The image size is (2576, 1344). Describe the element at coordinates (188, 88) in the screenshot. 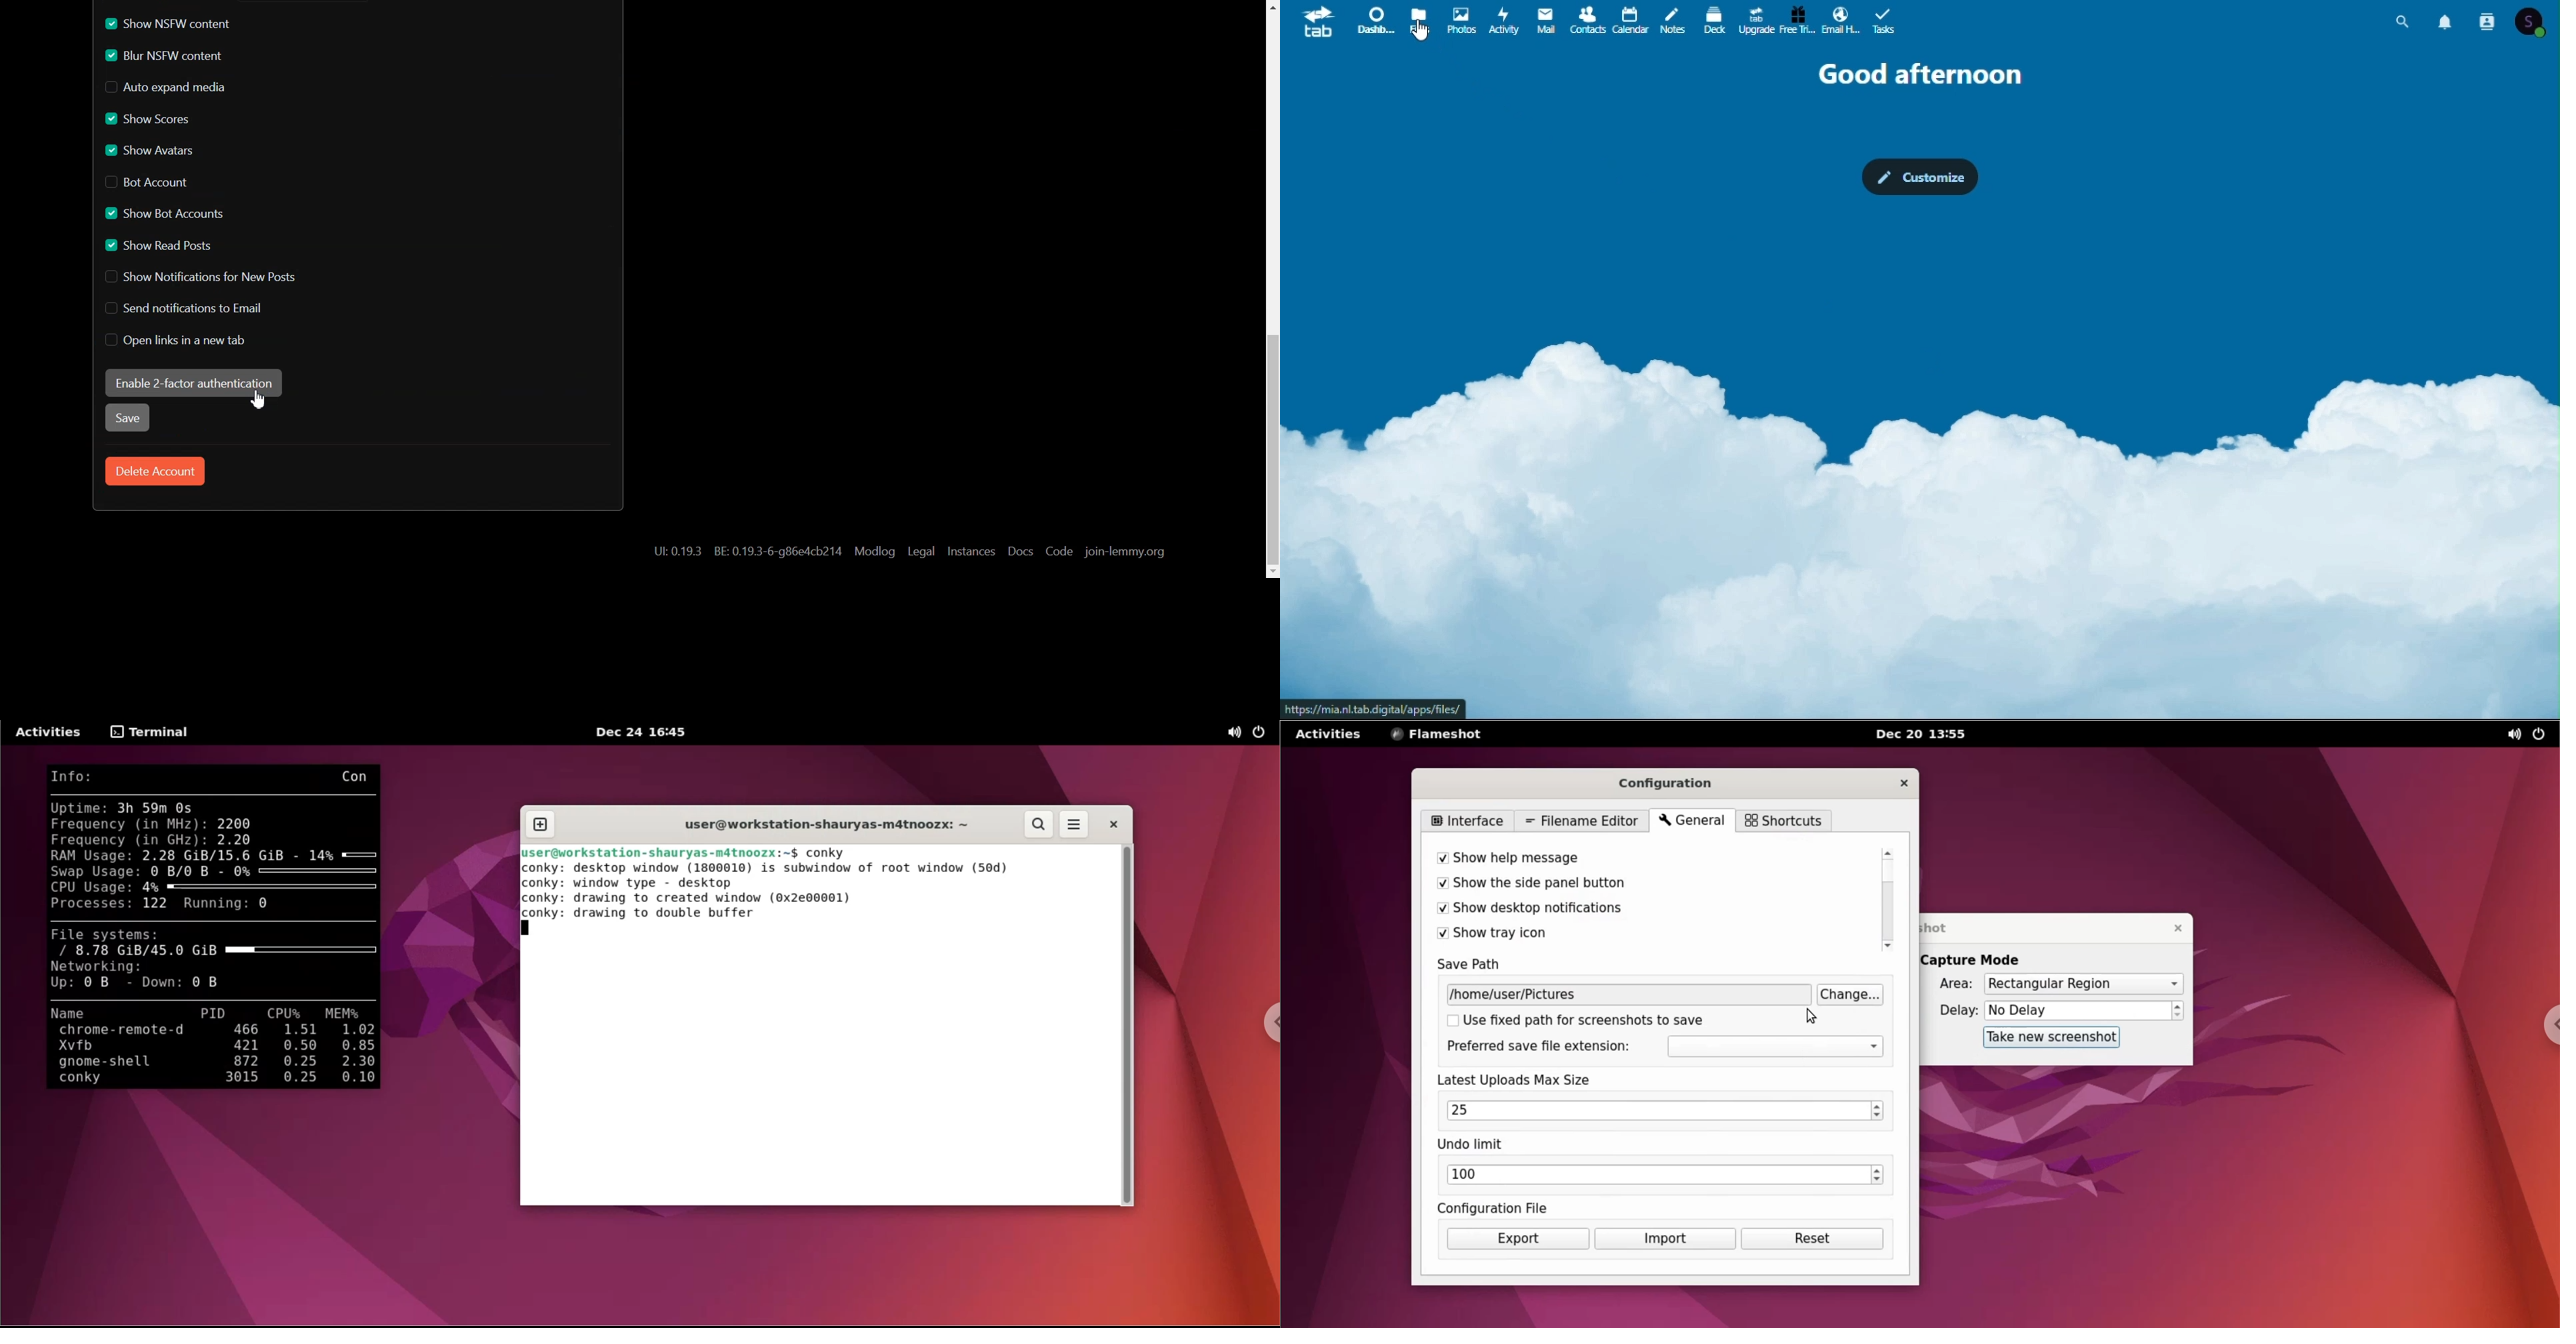

I see `Disable Auto expand media` at that location.